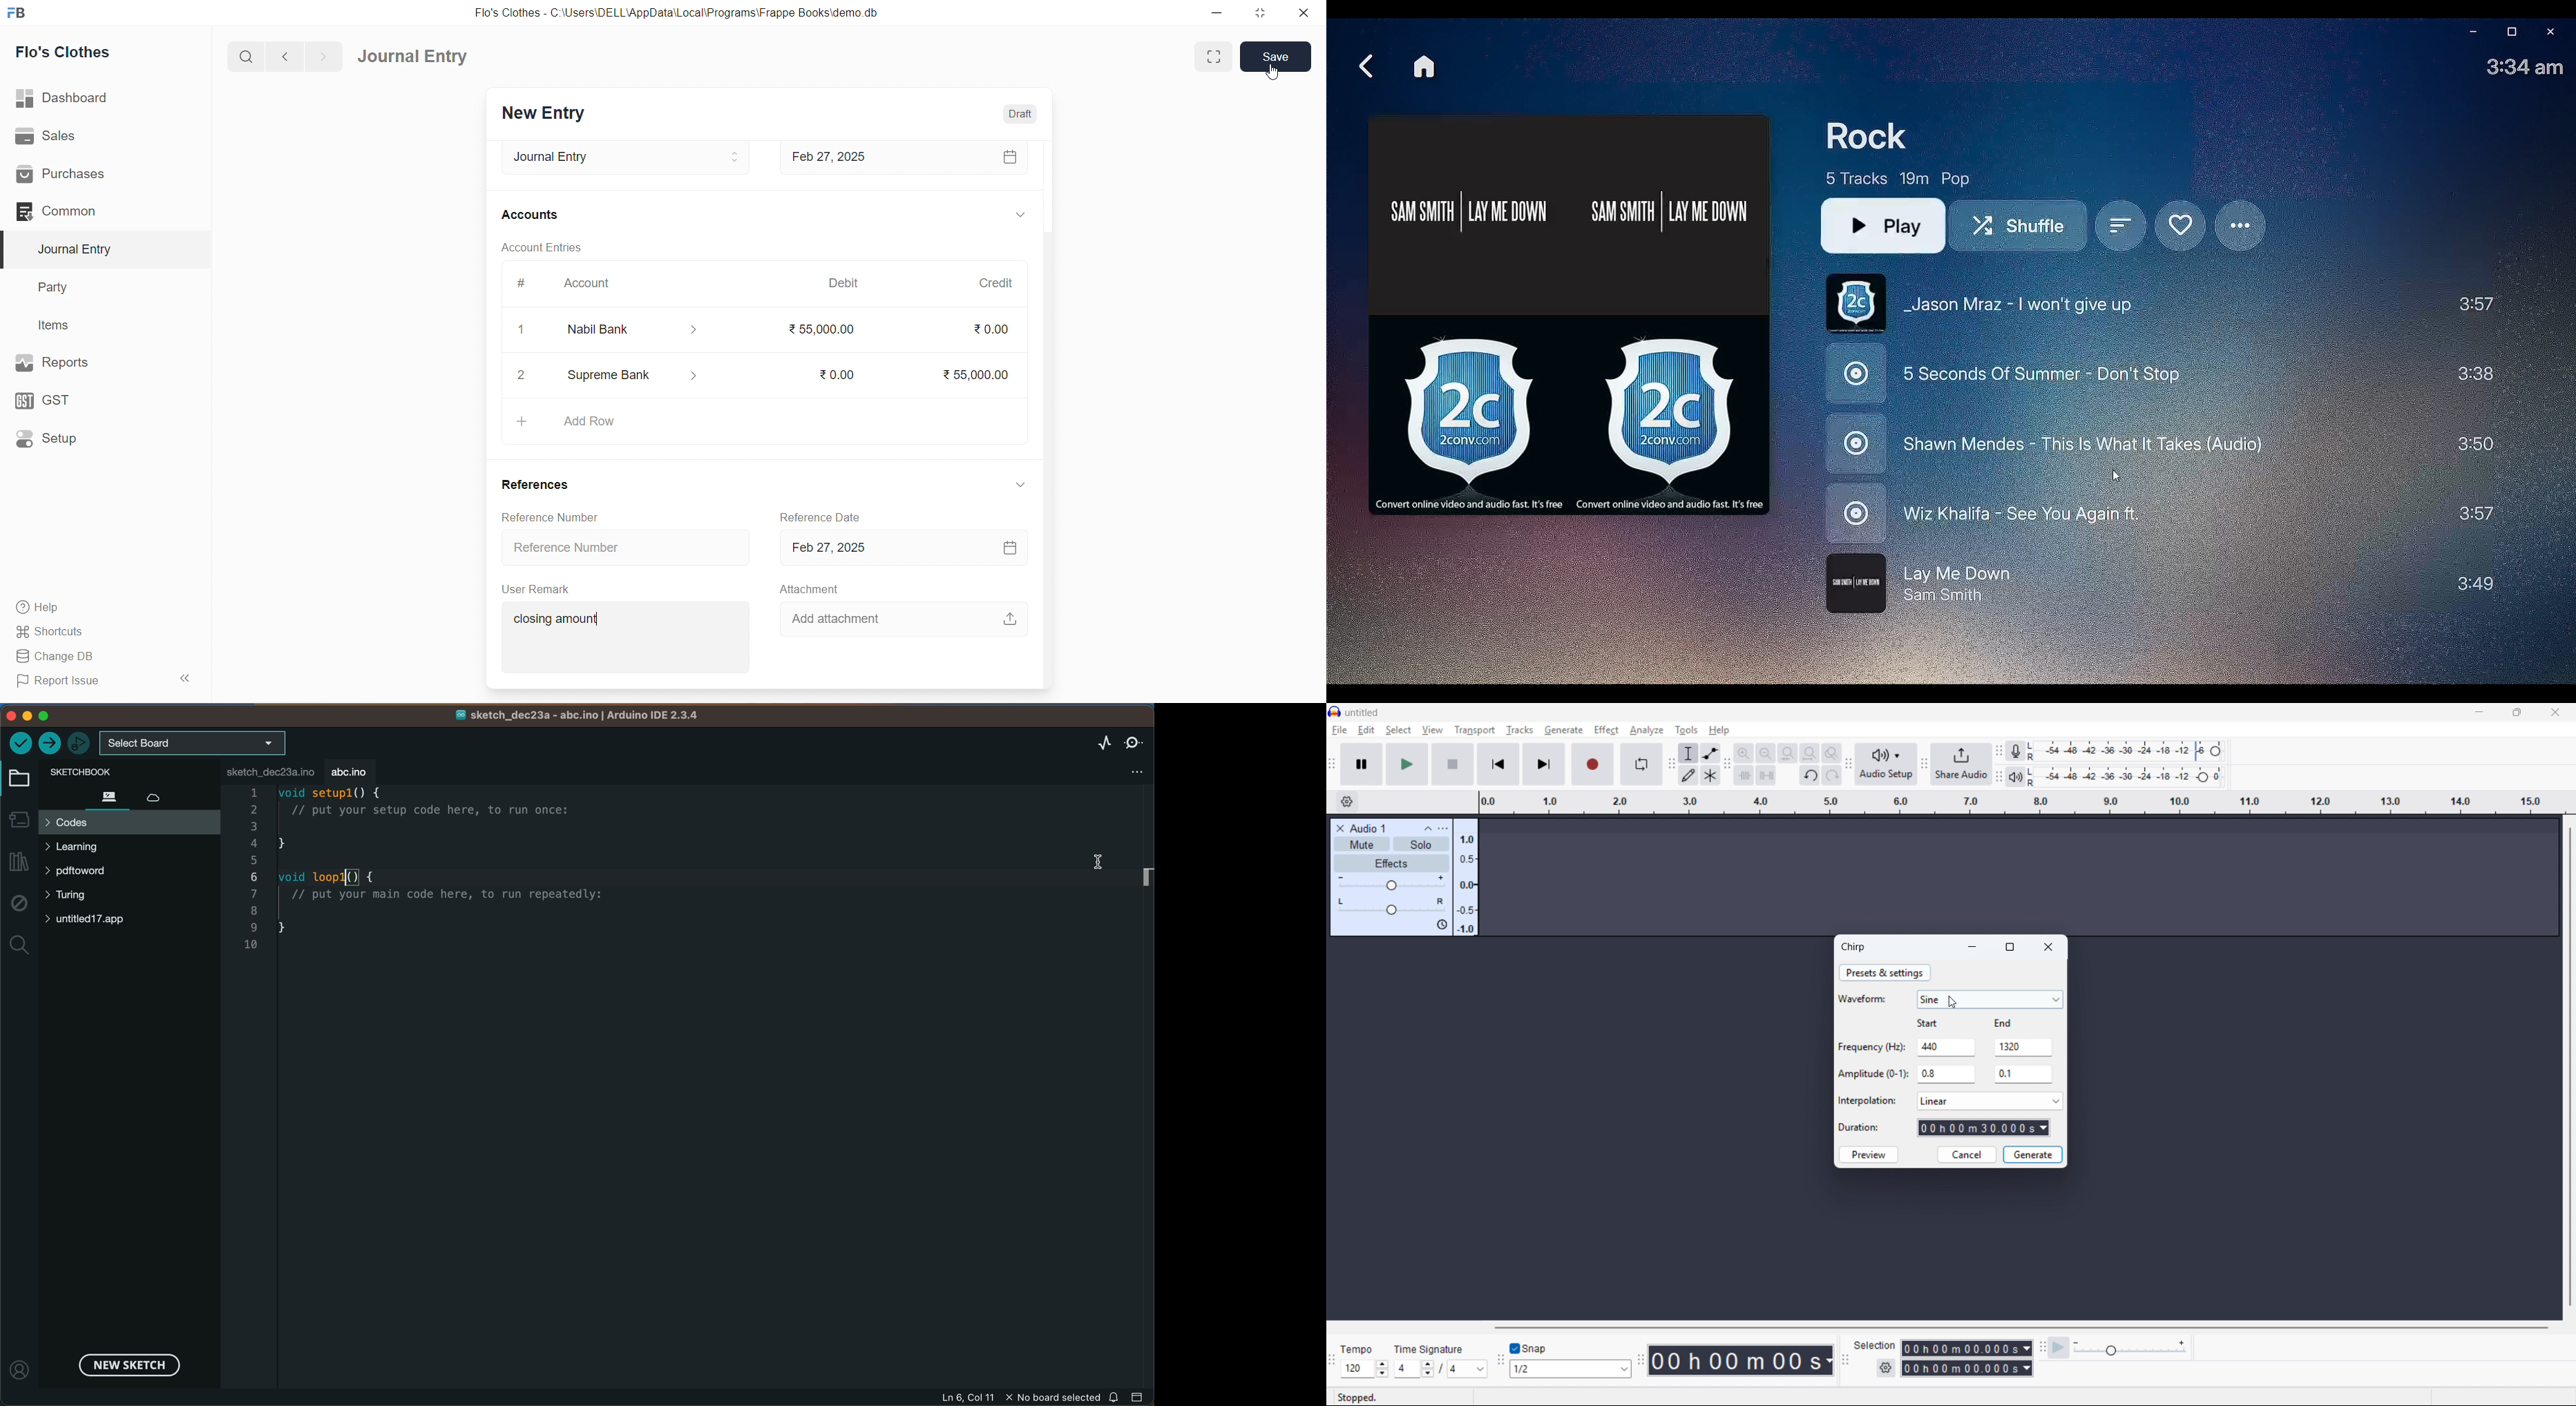  What do you see at coordinates (84, 633) in the screenshot?
I see `Shortcuts` at bounding box center [84, 633].